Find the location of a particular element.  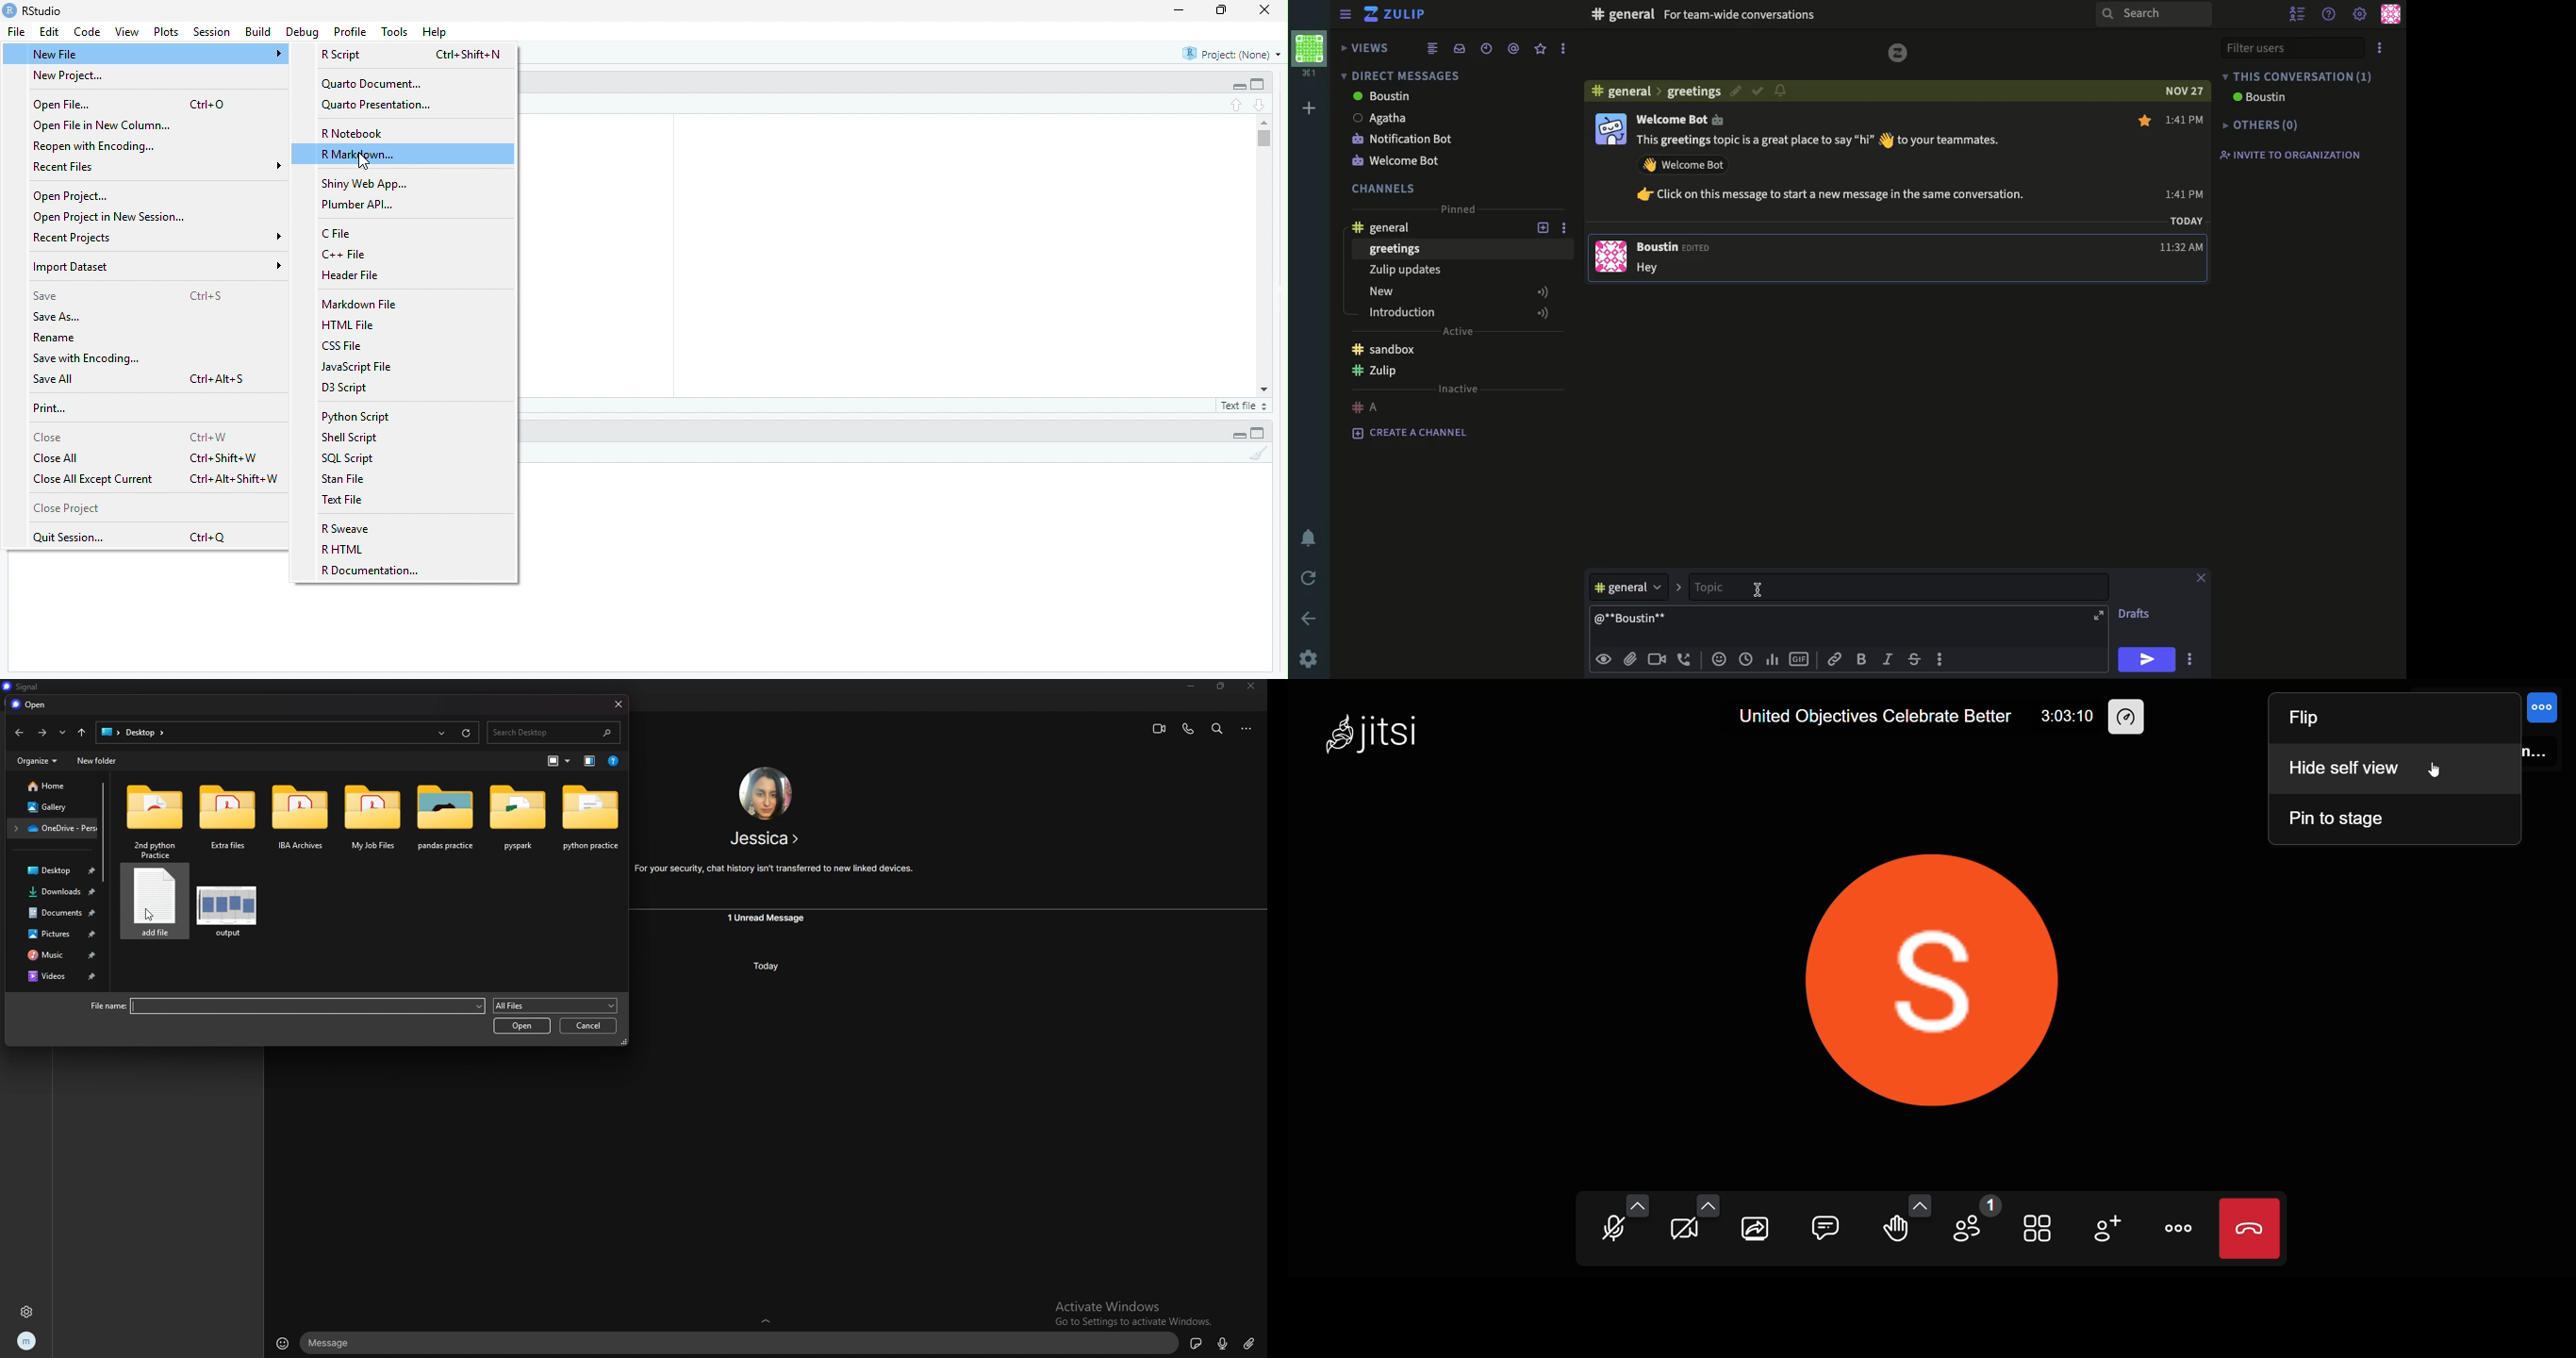

title is located at coordinates (25, 688).